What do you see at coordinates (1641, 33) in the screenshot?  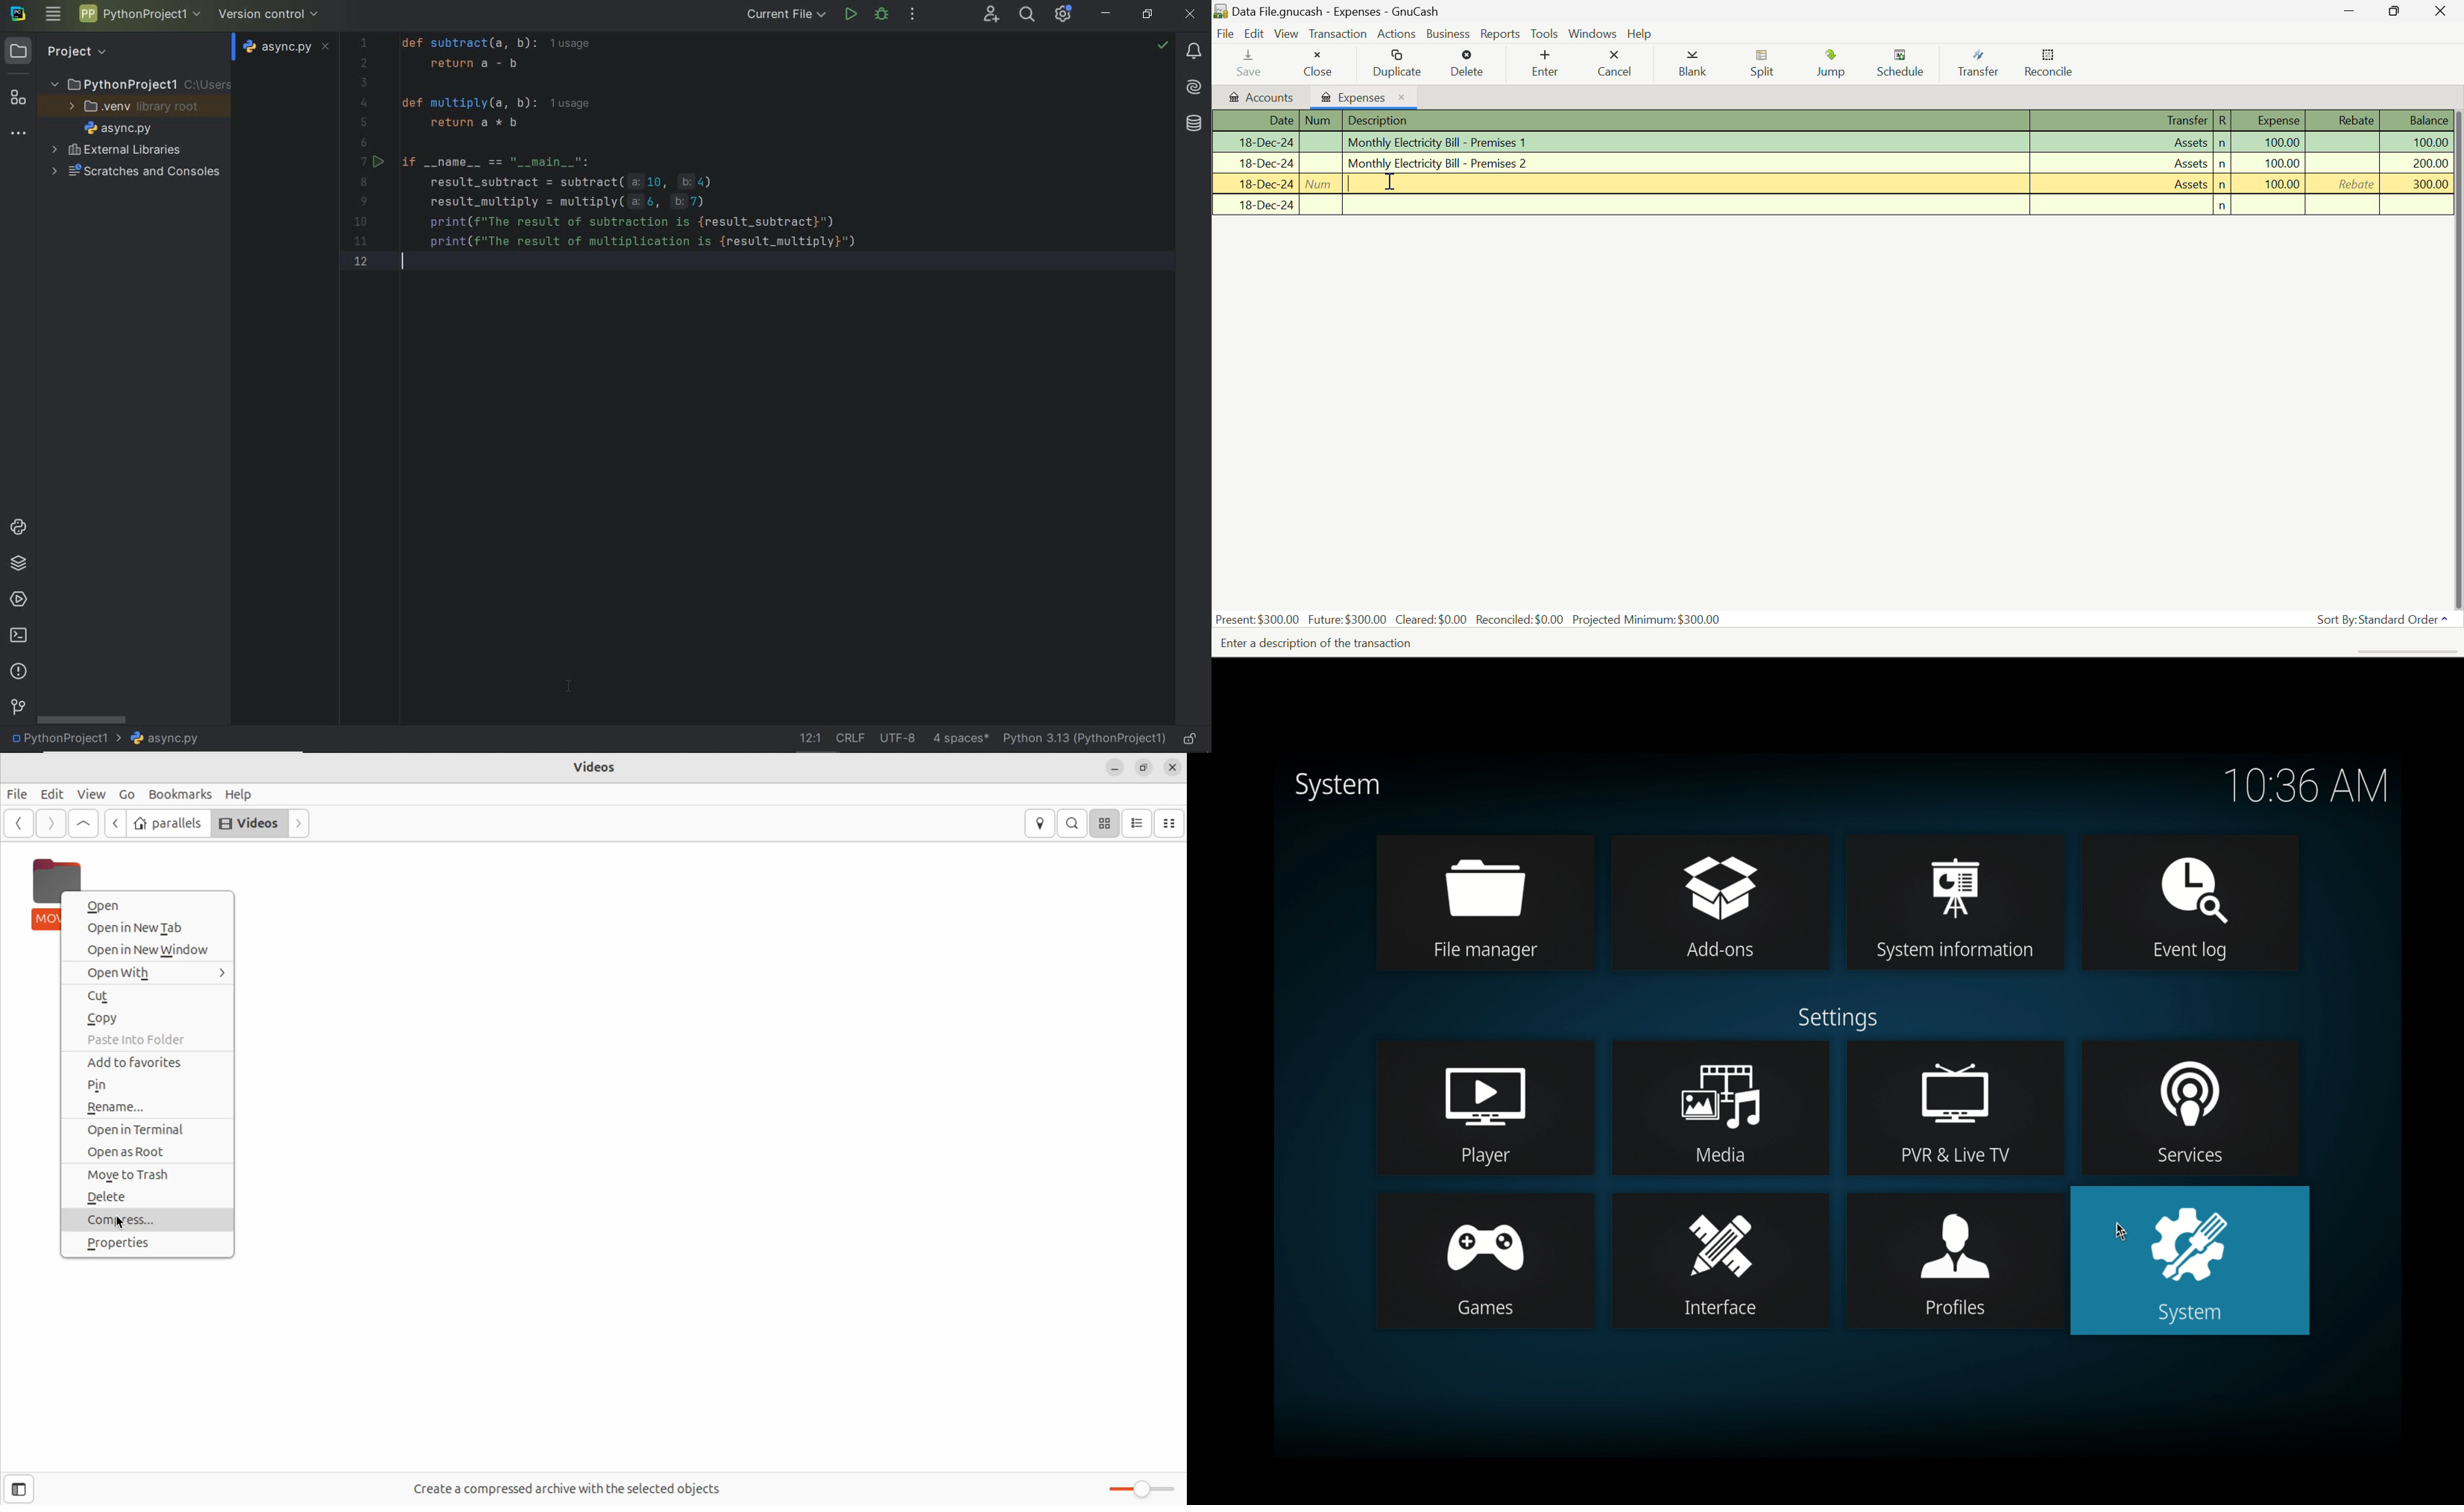 I see `Help` at bounding box center [1641, 33].